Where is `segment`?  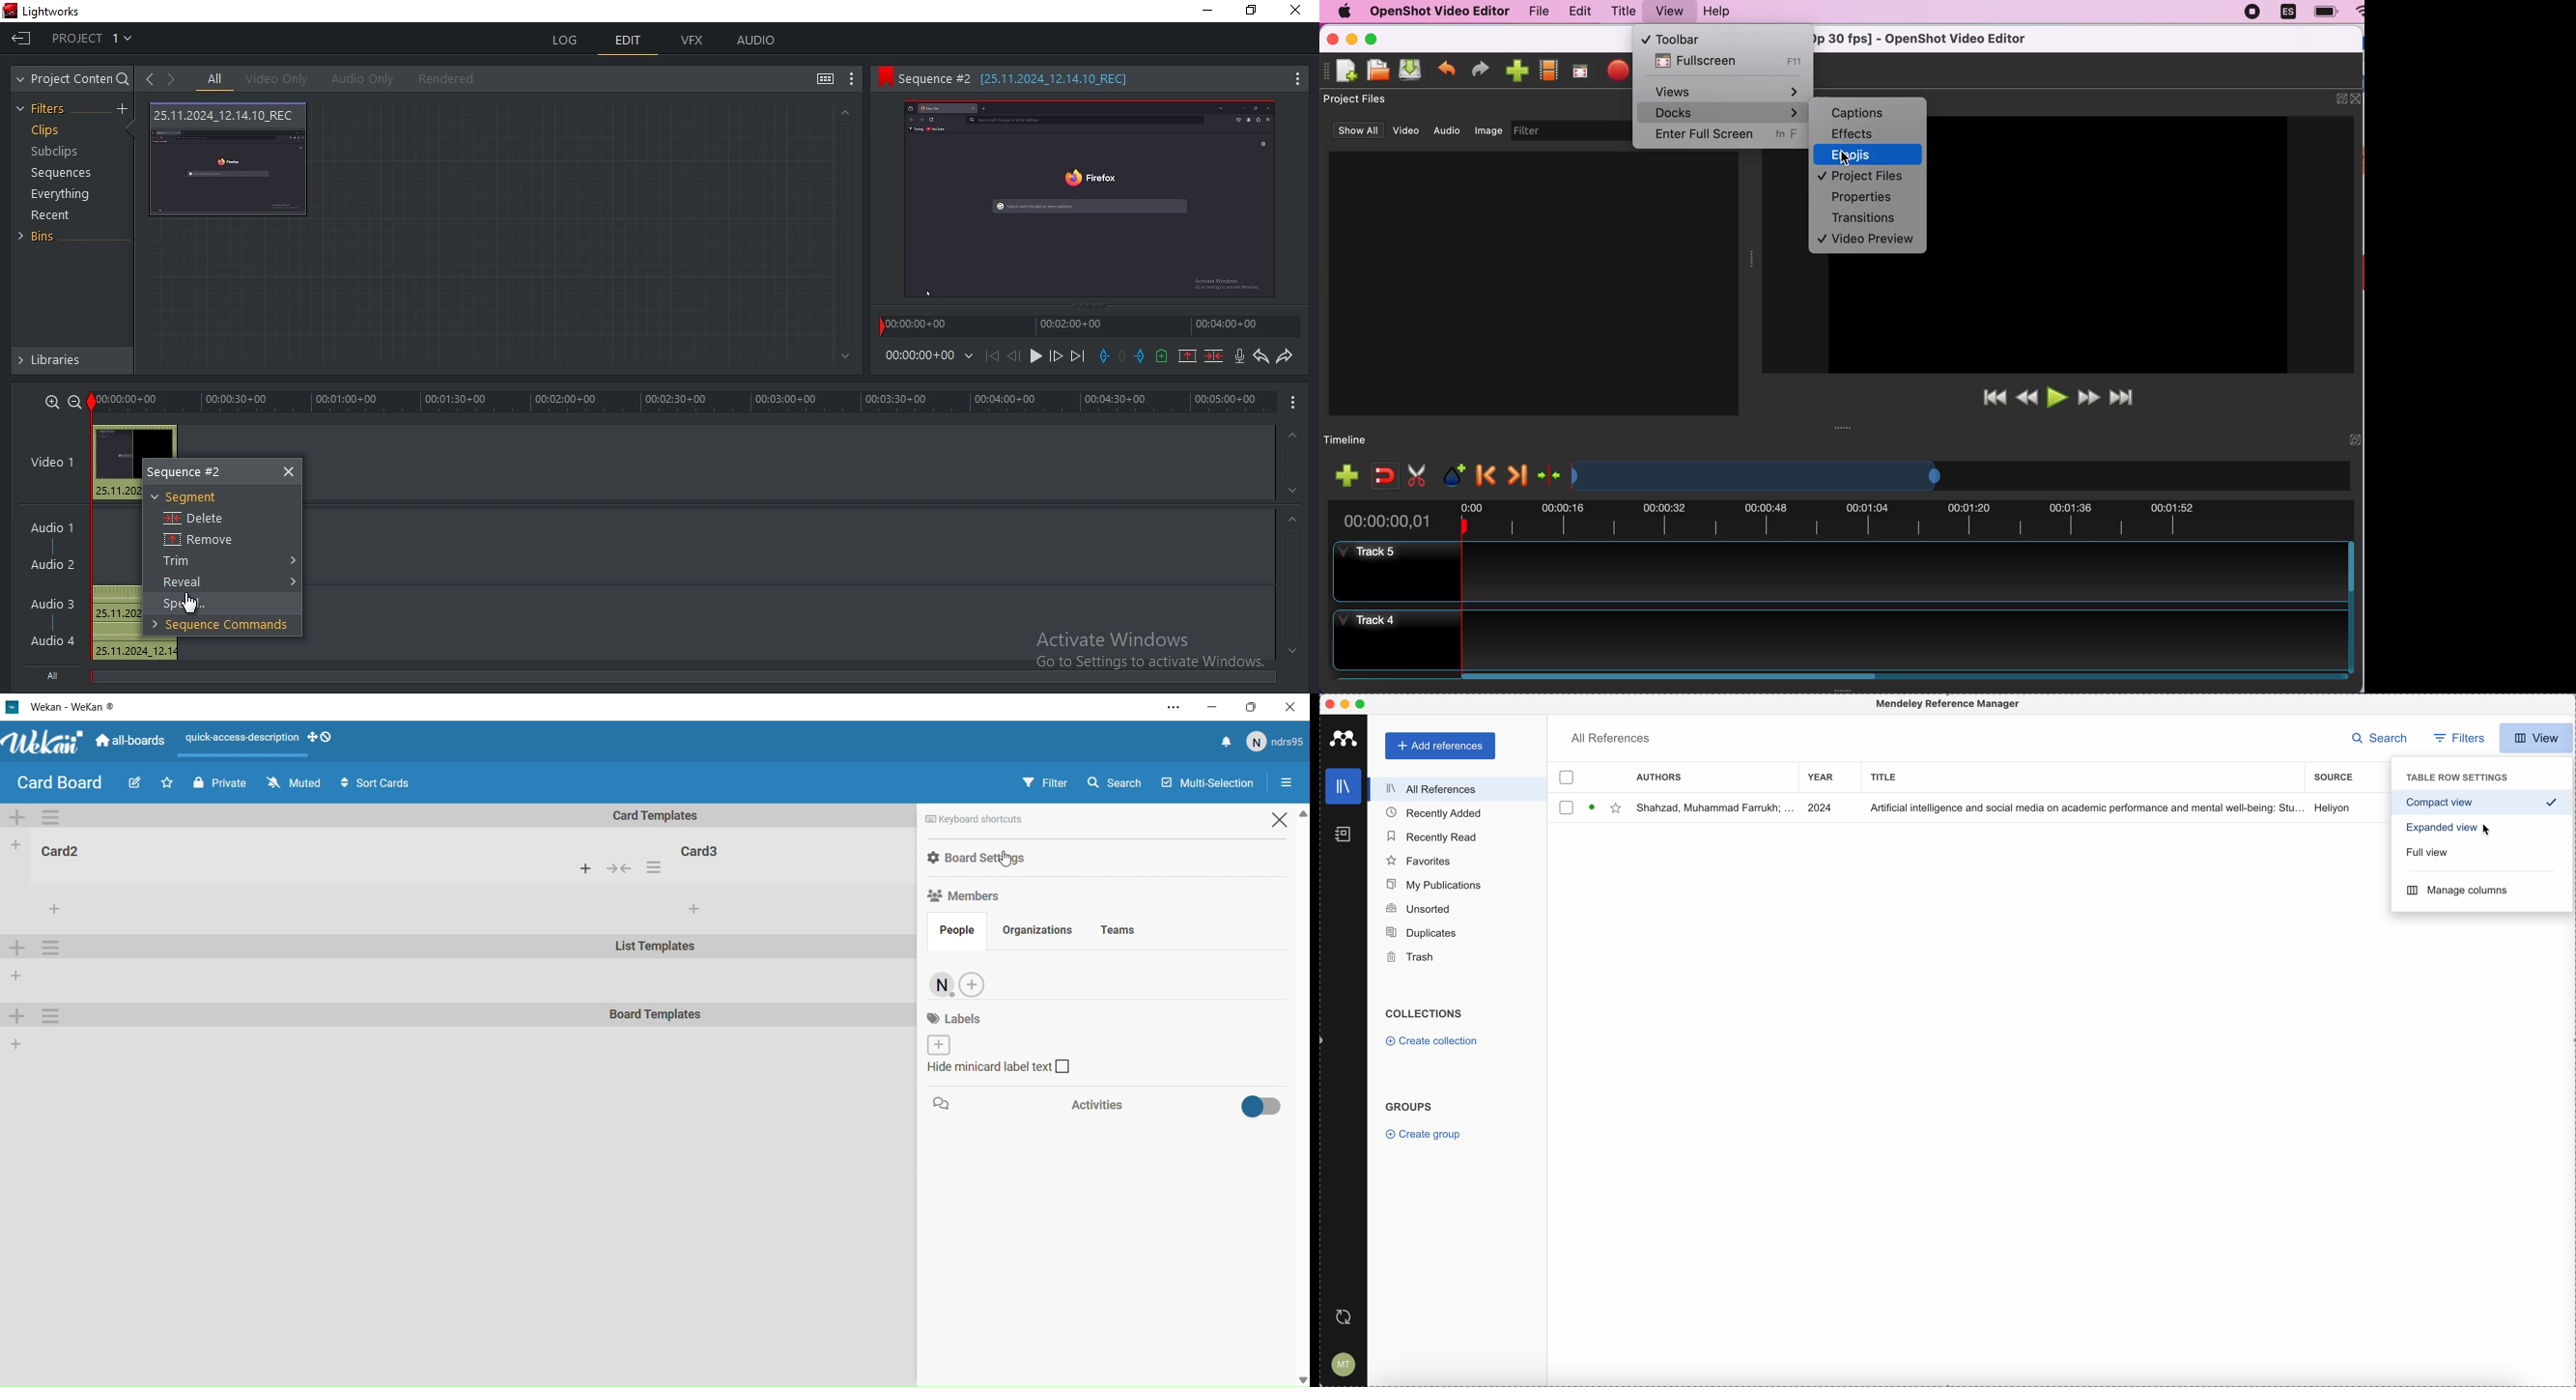 segment is located at coordinates (187, 497).